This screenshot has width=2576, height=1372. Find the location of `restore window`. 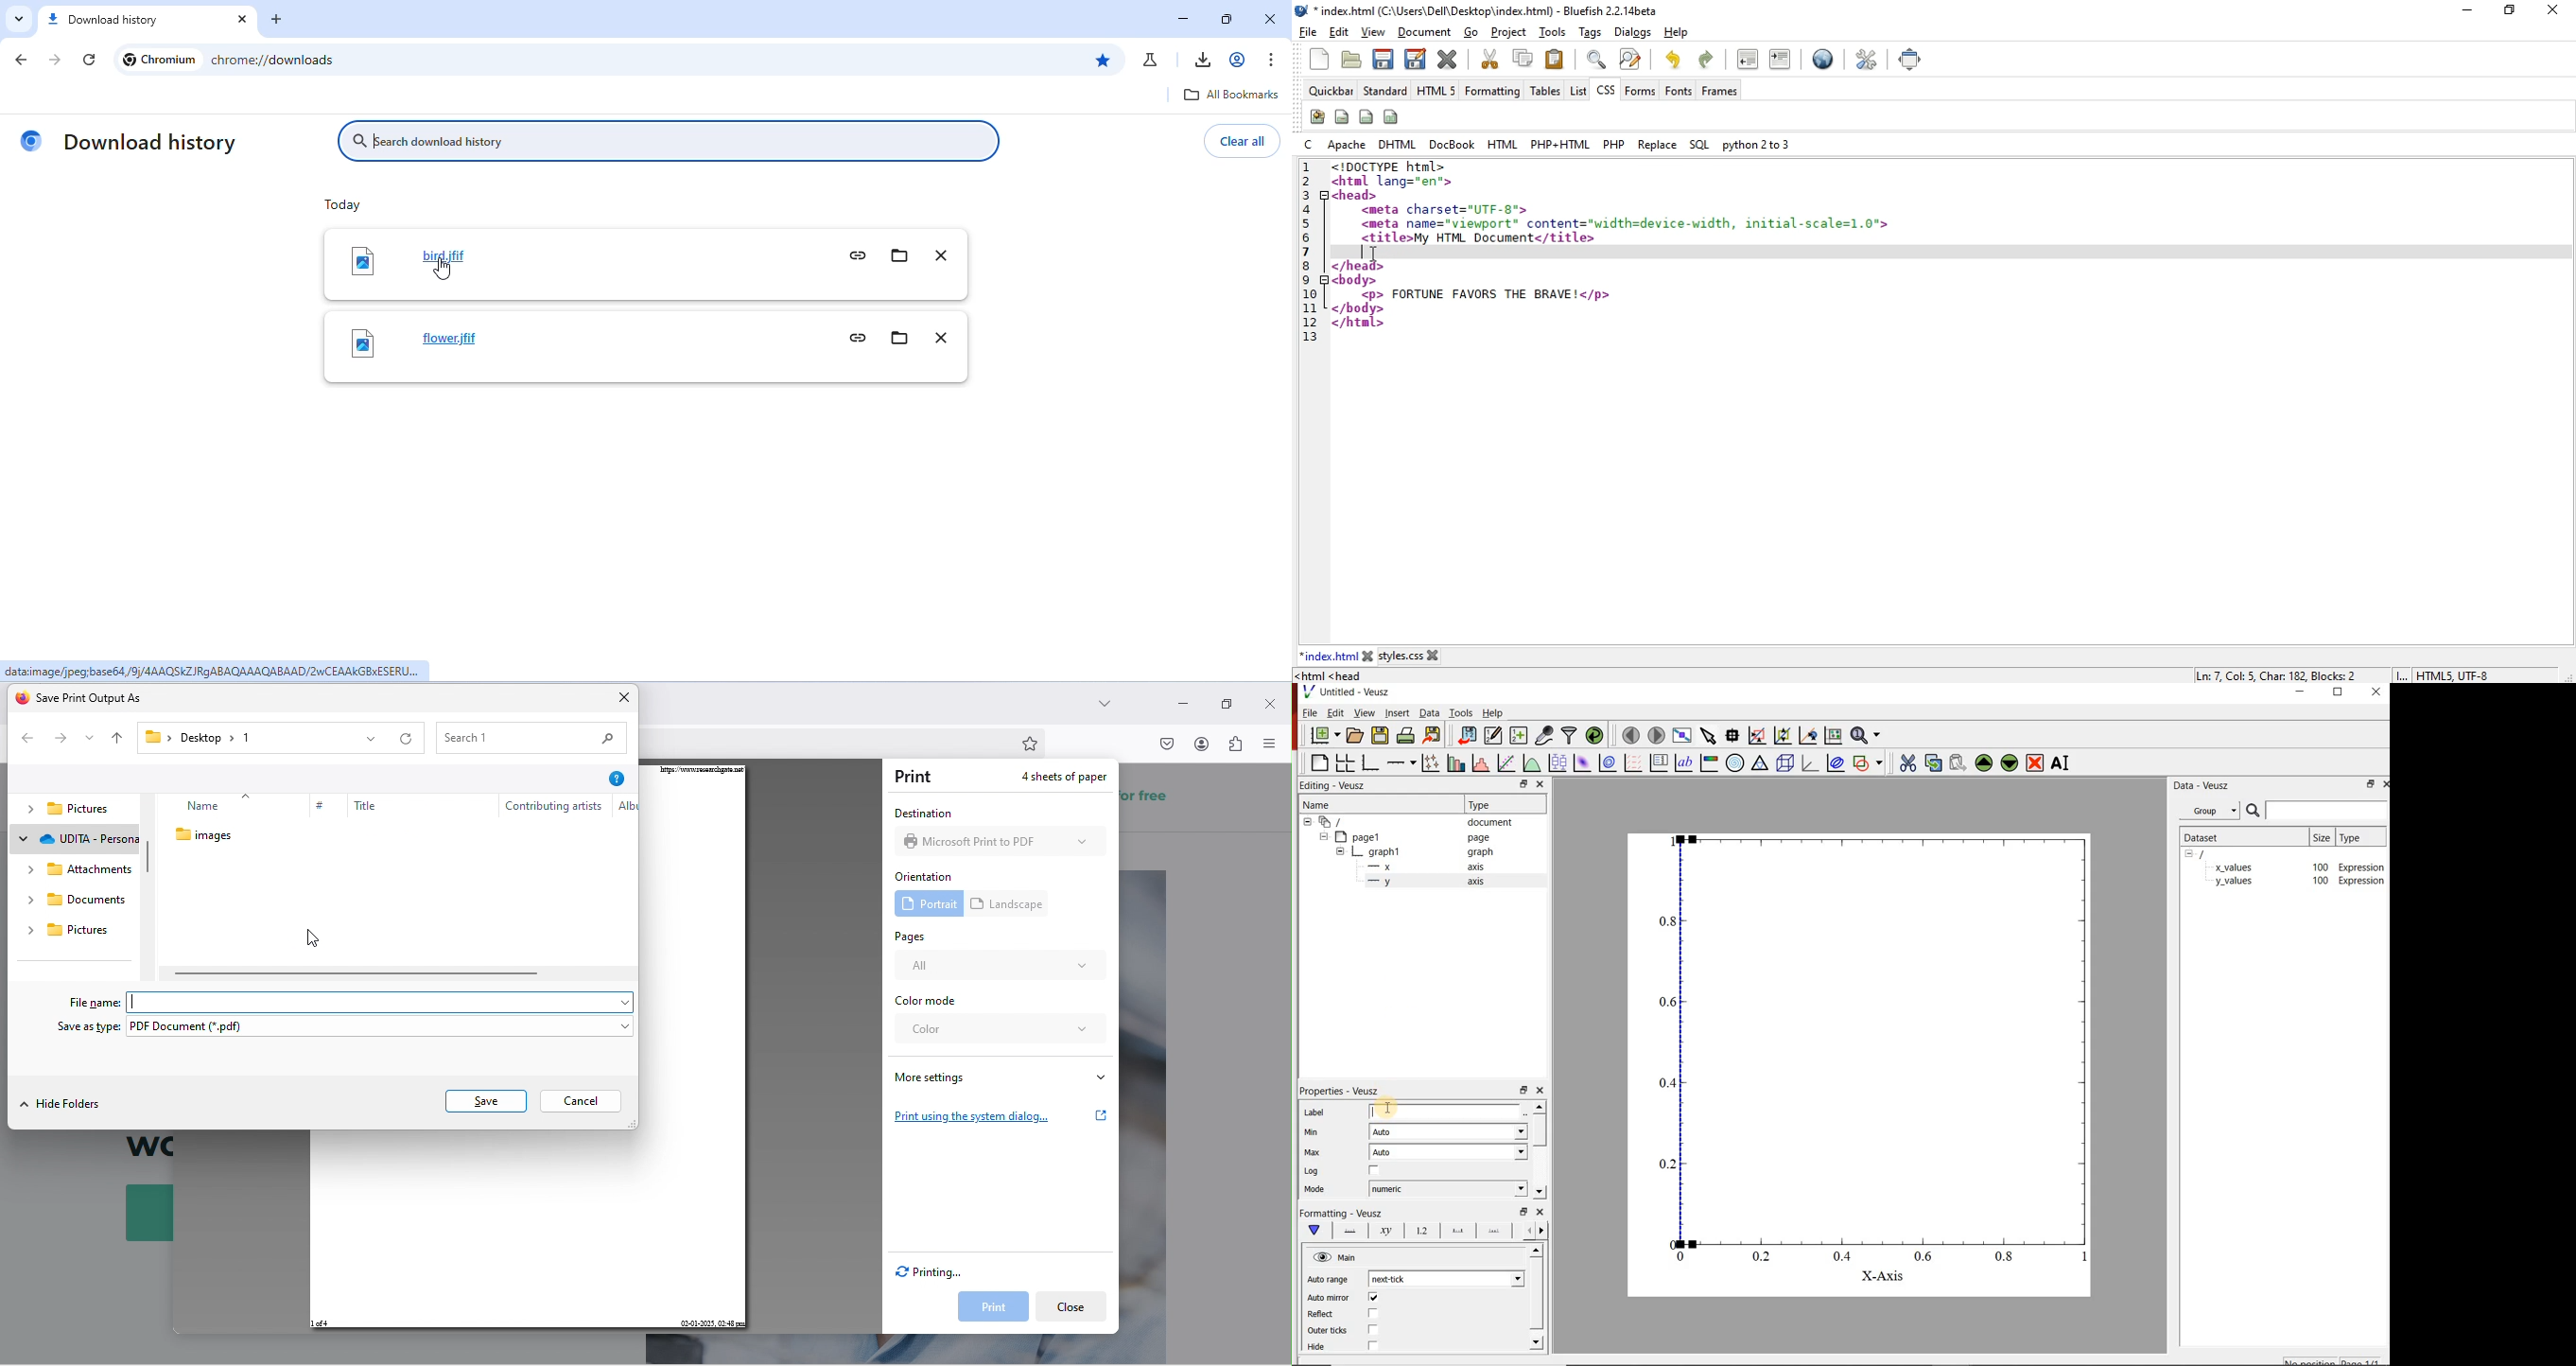

restore window is located at coordinates (2507, 12).